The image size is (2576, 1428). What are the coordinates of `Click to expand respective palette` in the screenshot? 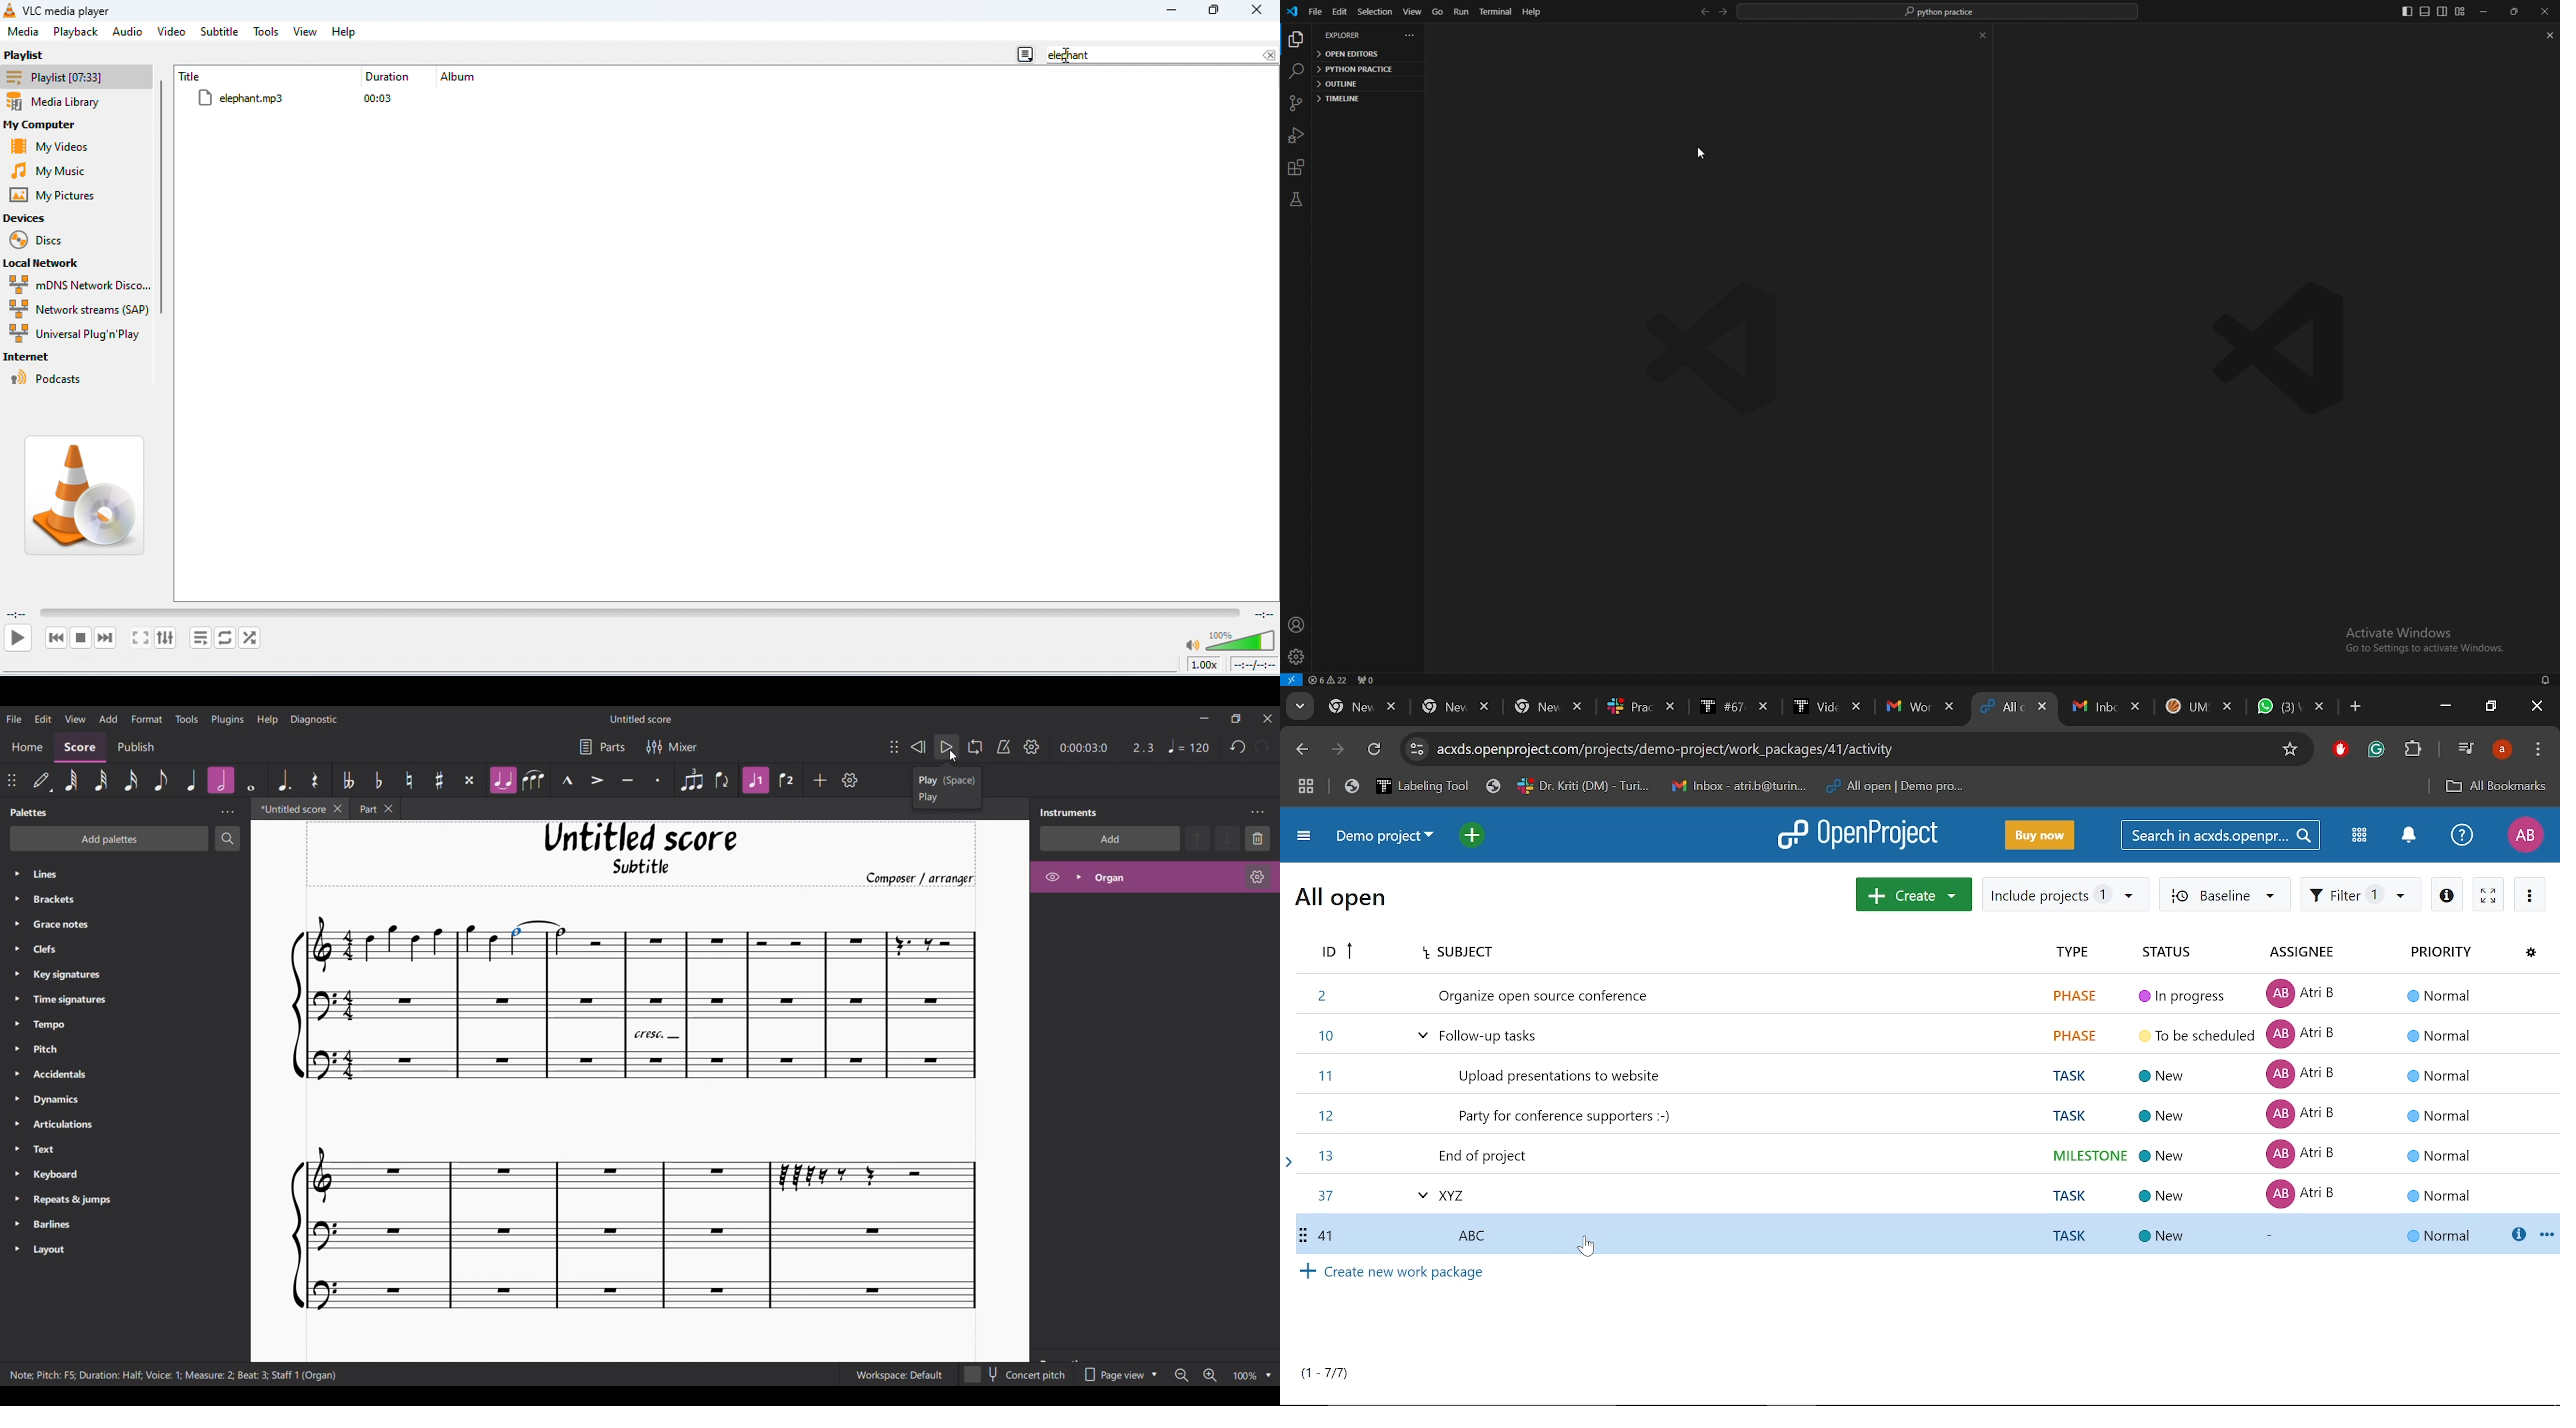 It's located at (16, 1061).